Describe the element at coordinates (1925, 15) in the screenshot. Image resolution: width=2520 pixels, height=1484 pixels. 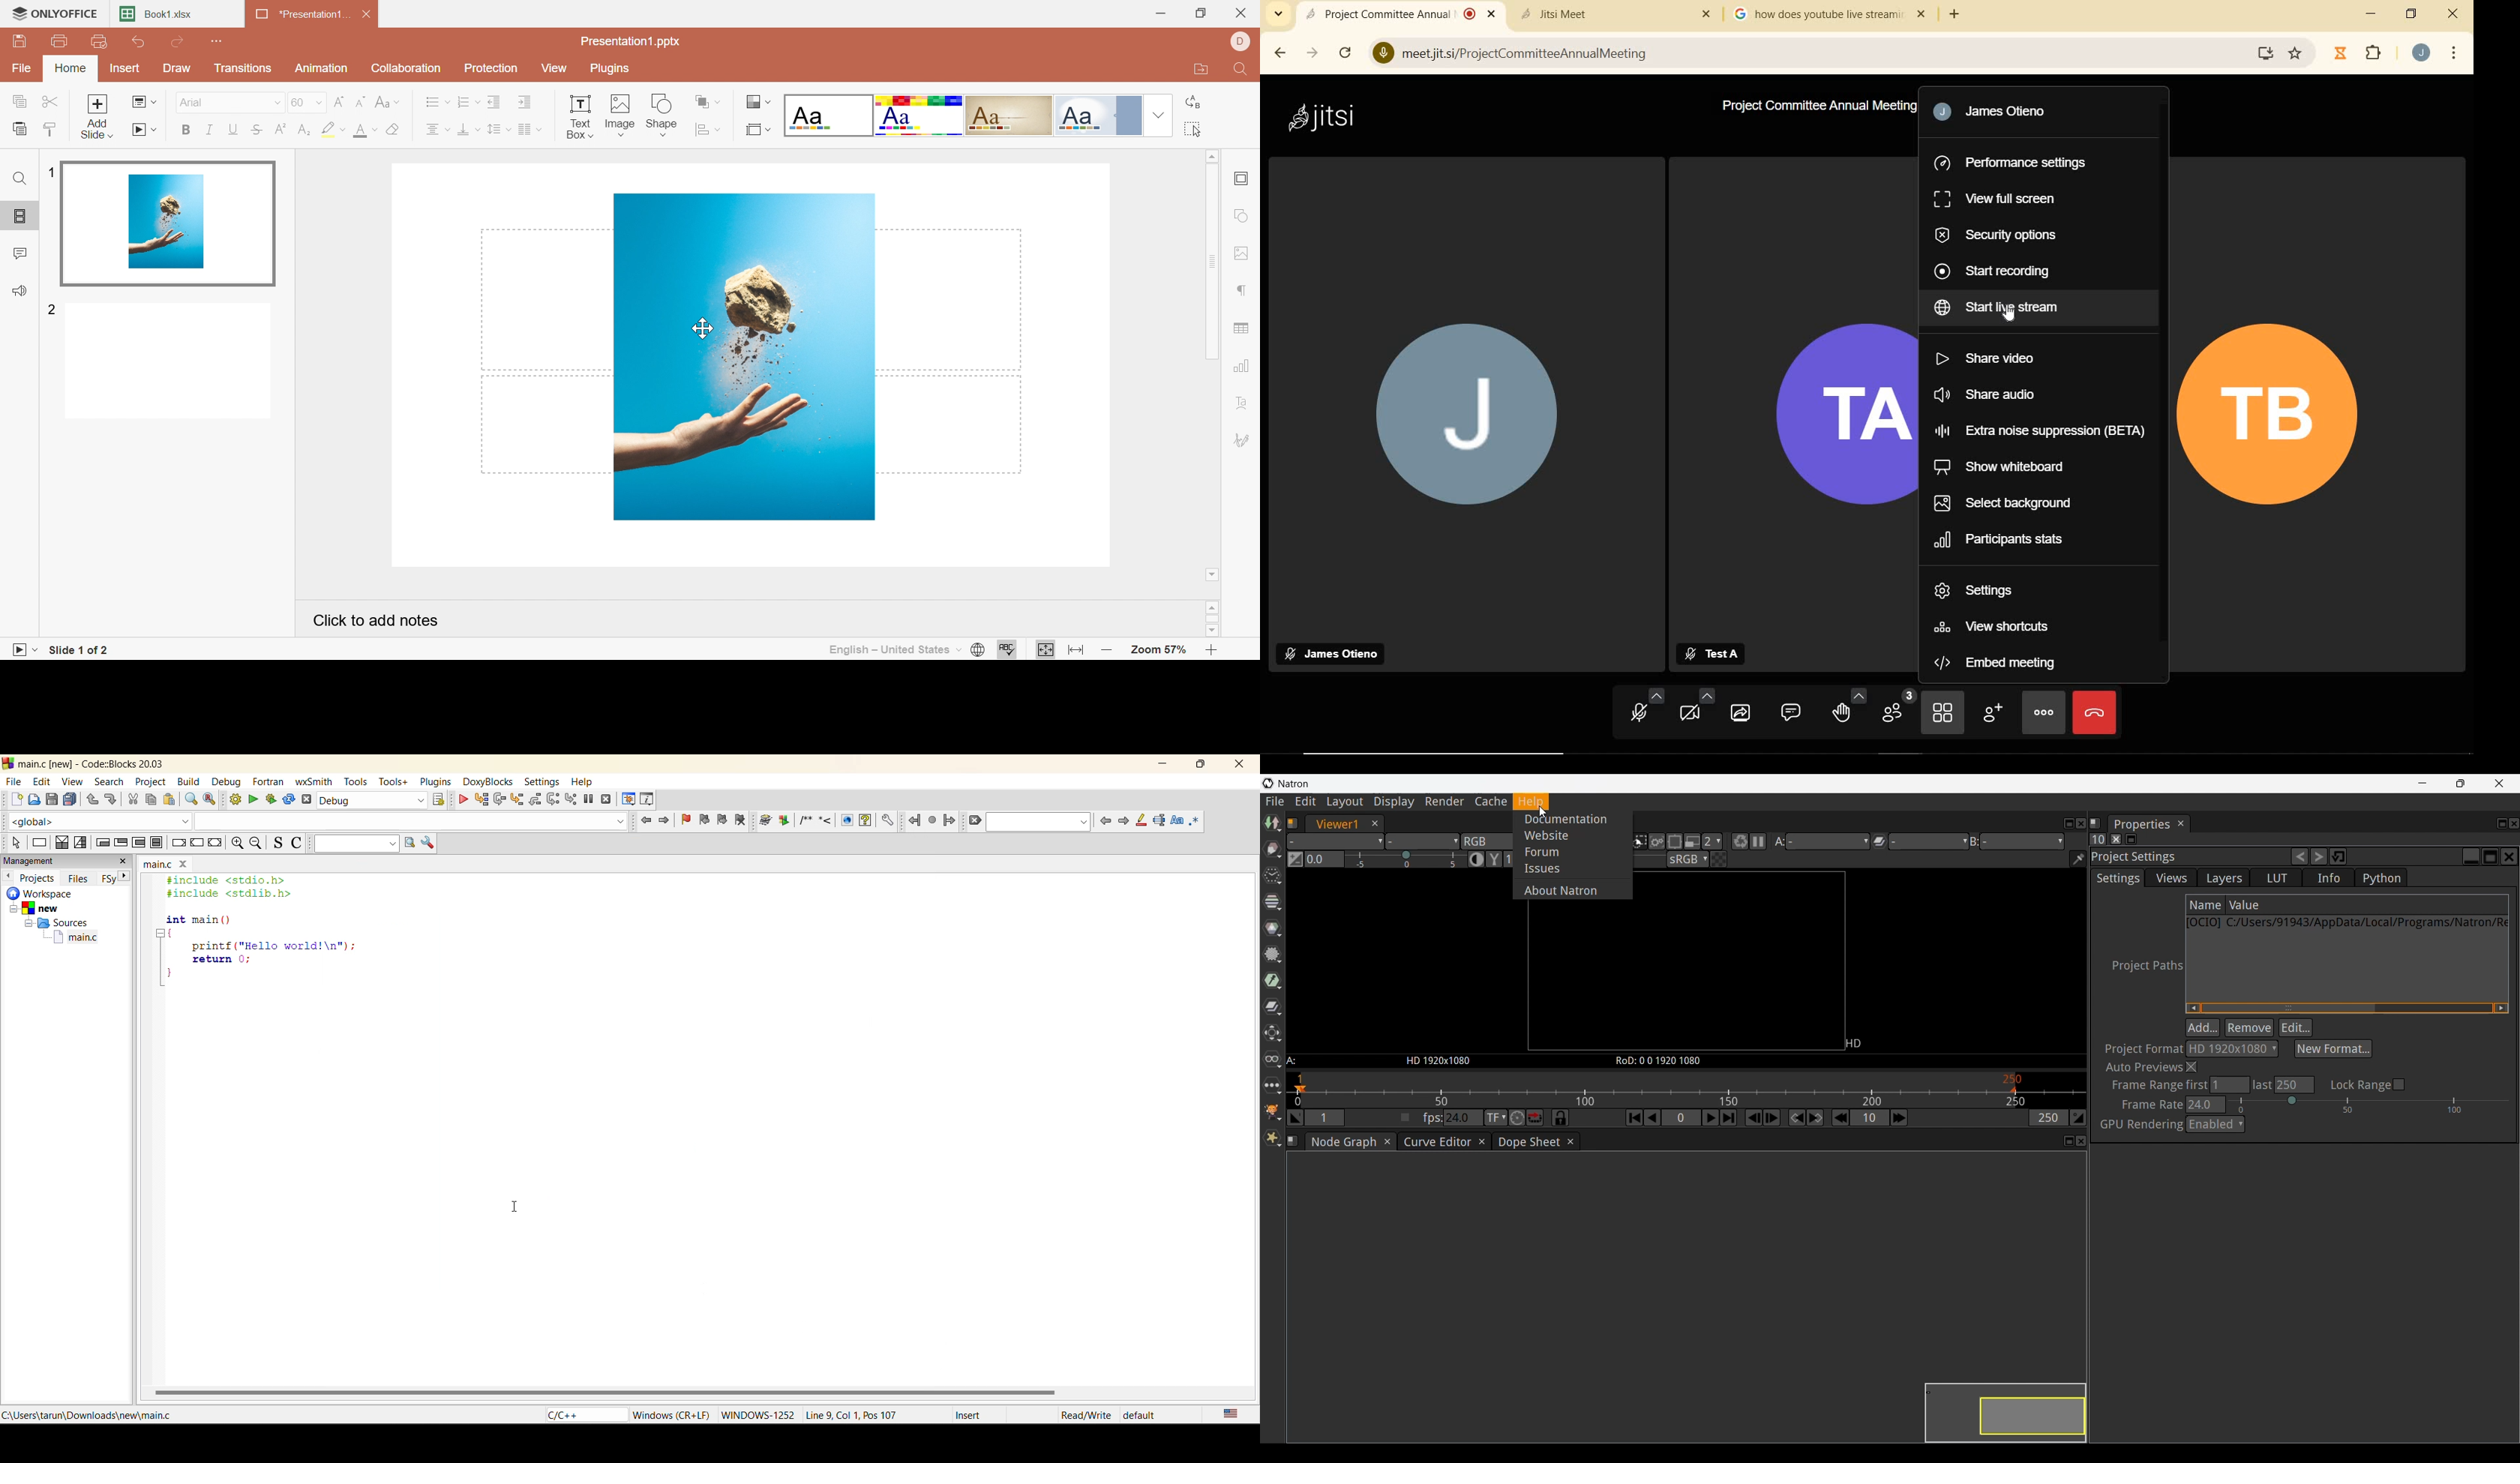
I see `close` at that location.